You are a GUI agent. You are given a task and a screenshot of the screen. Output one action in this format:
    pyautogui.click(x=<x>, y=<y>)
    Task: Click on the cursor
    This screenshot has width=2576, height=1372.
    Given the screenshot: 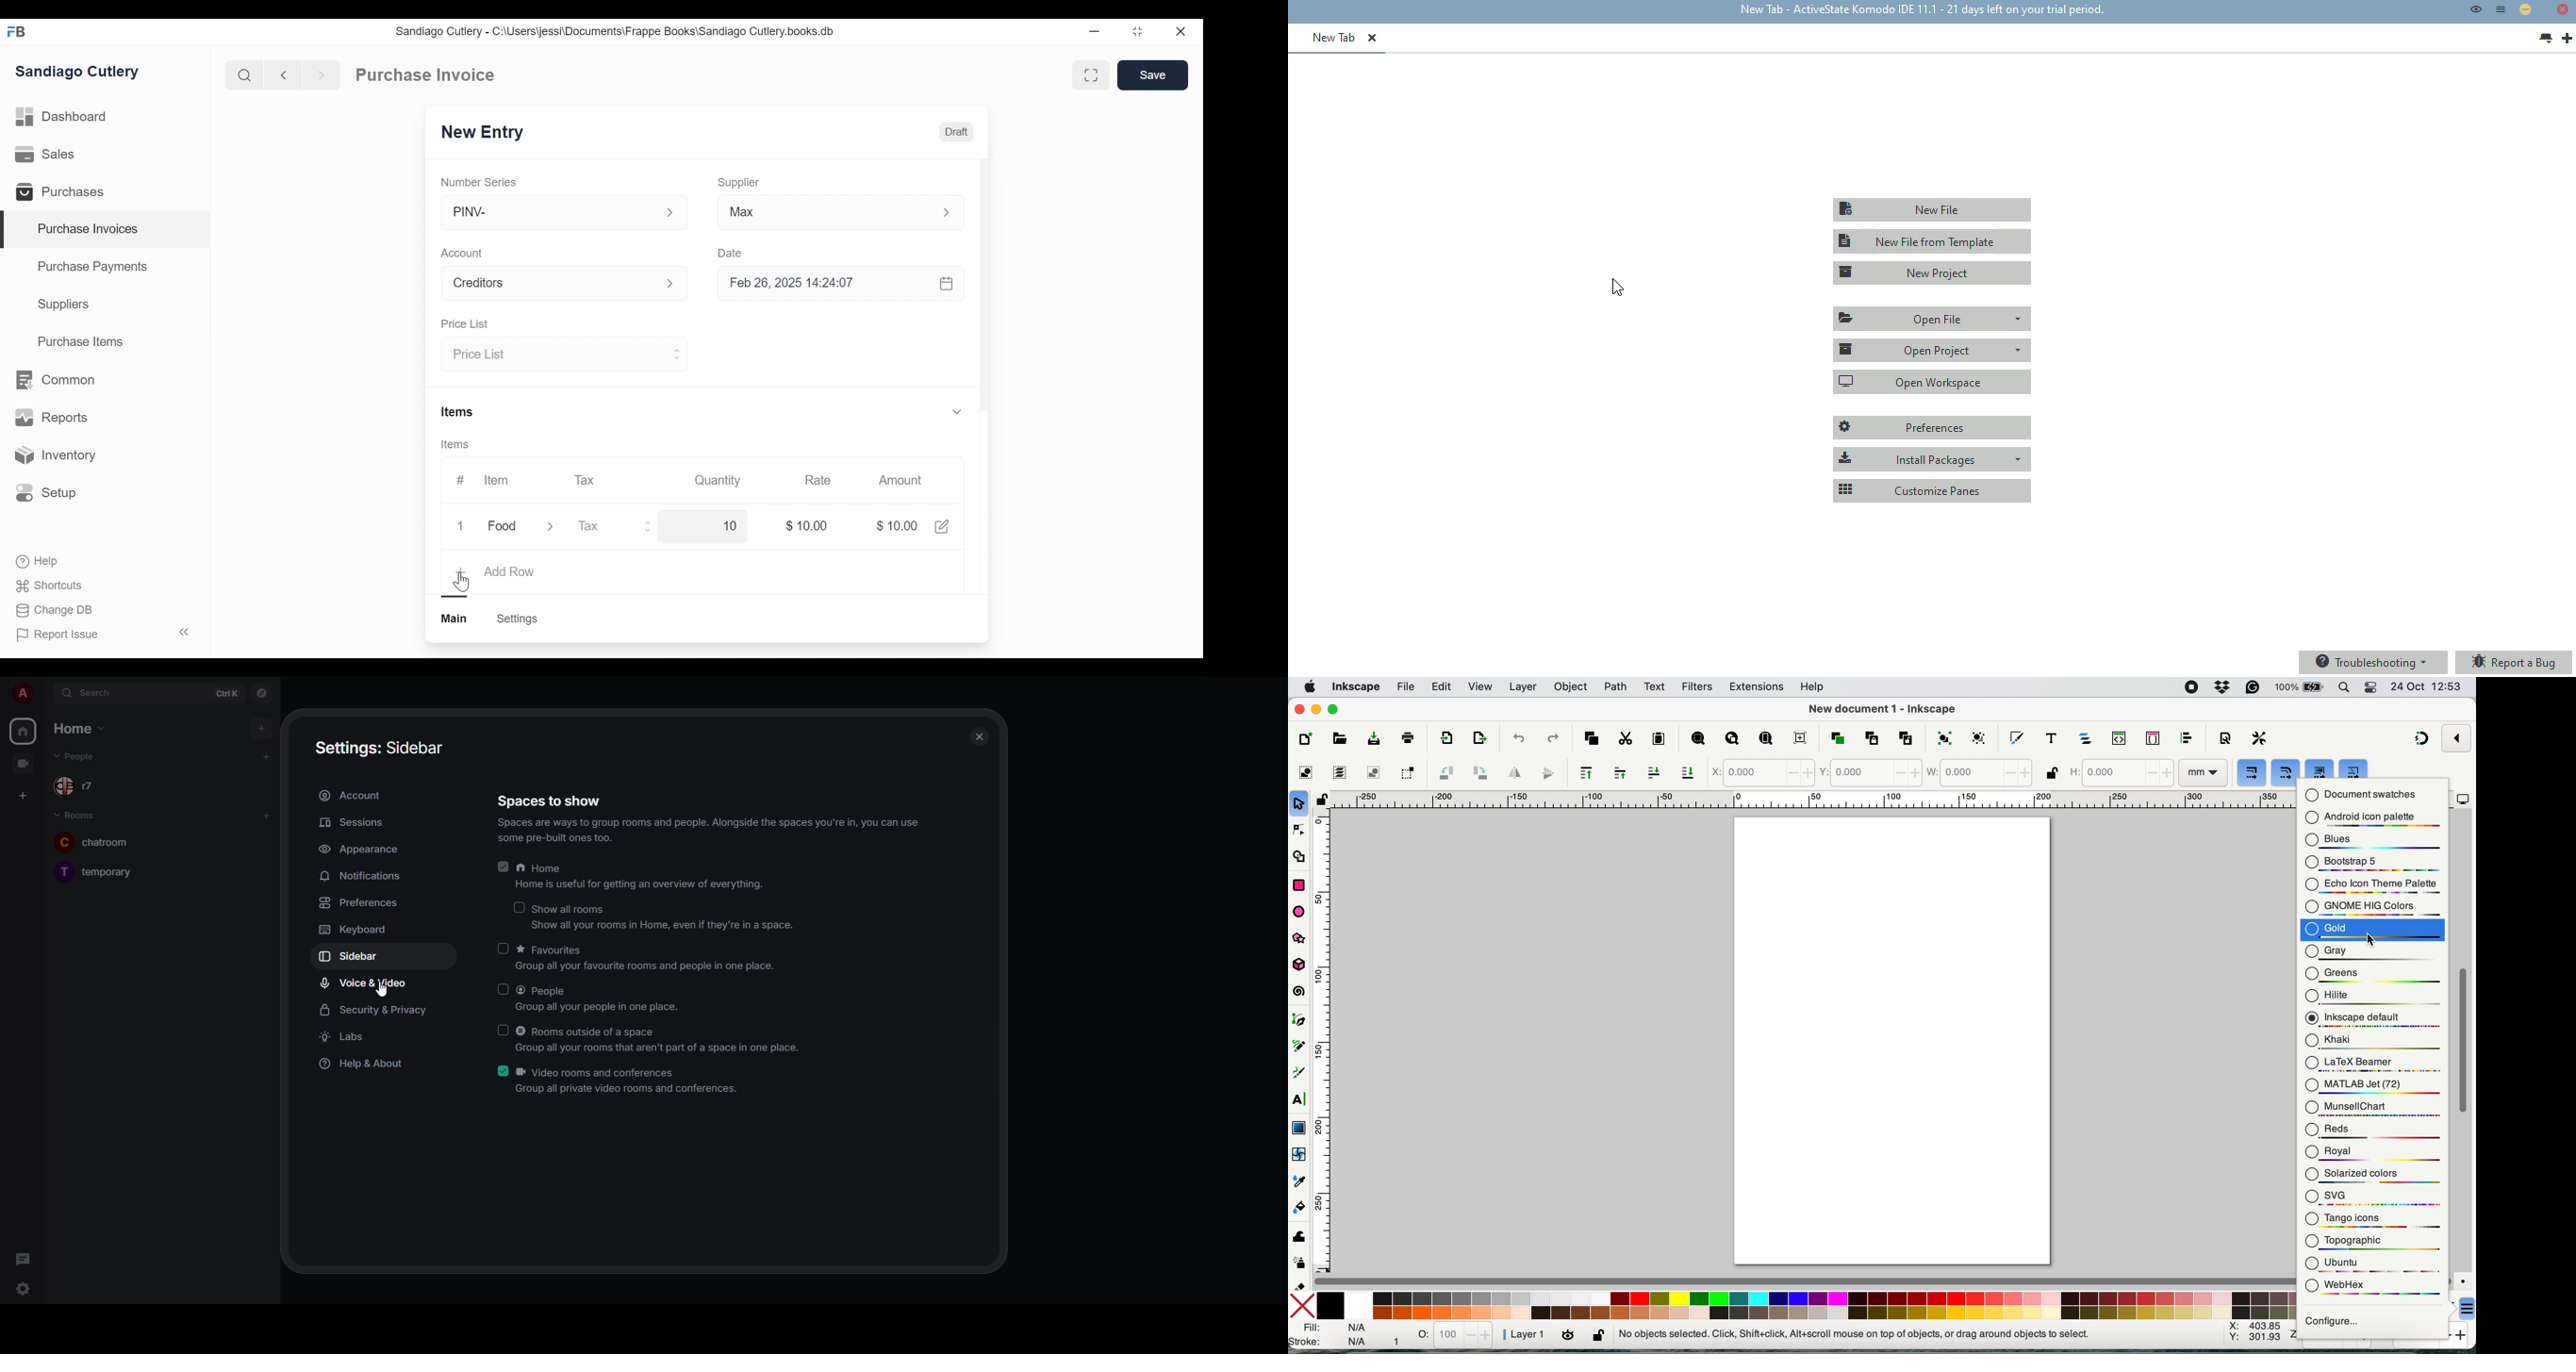 What is the action you would take?
    pyautogui.click(x=376, y=992)
    